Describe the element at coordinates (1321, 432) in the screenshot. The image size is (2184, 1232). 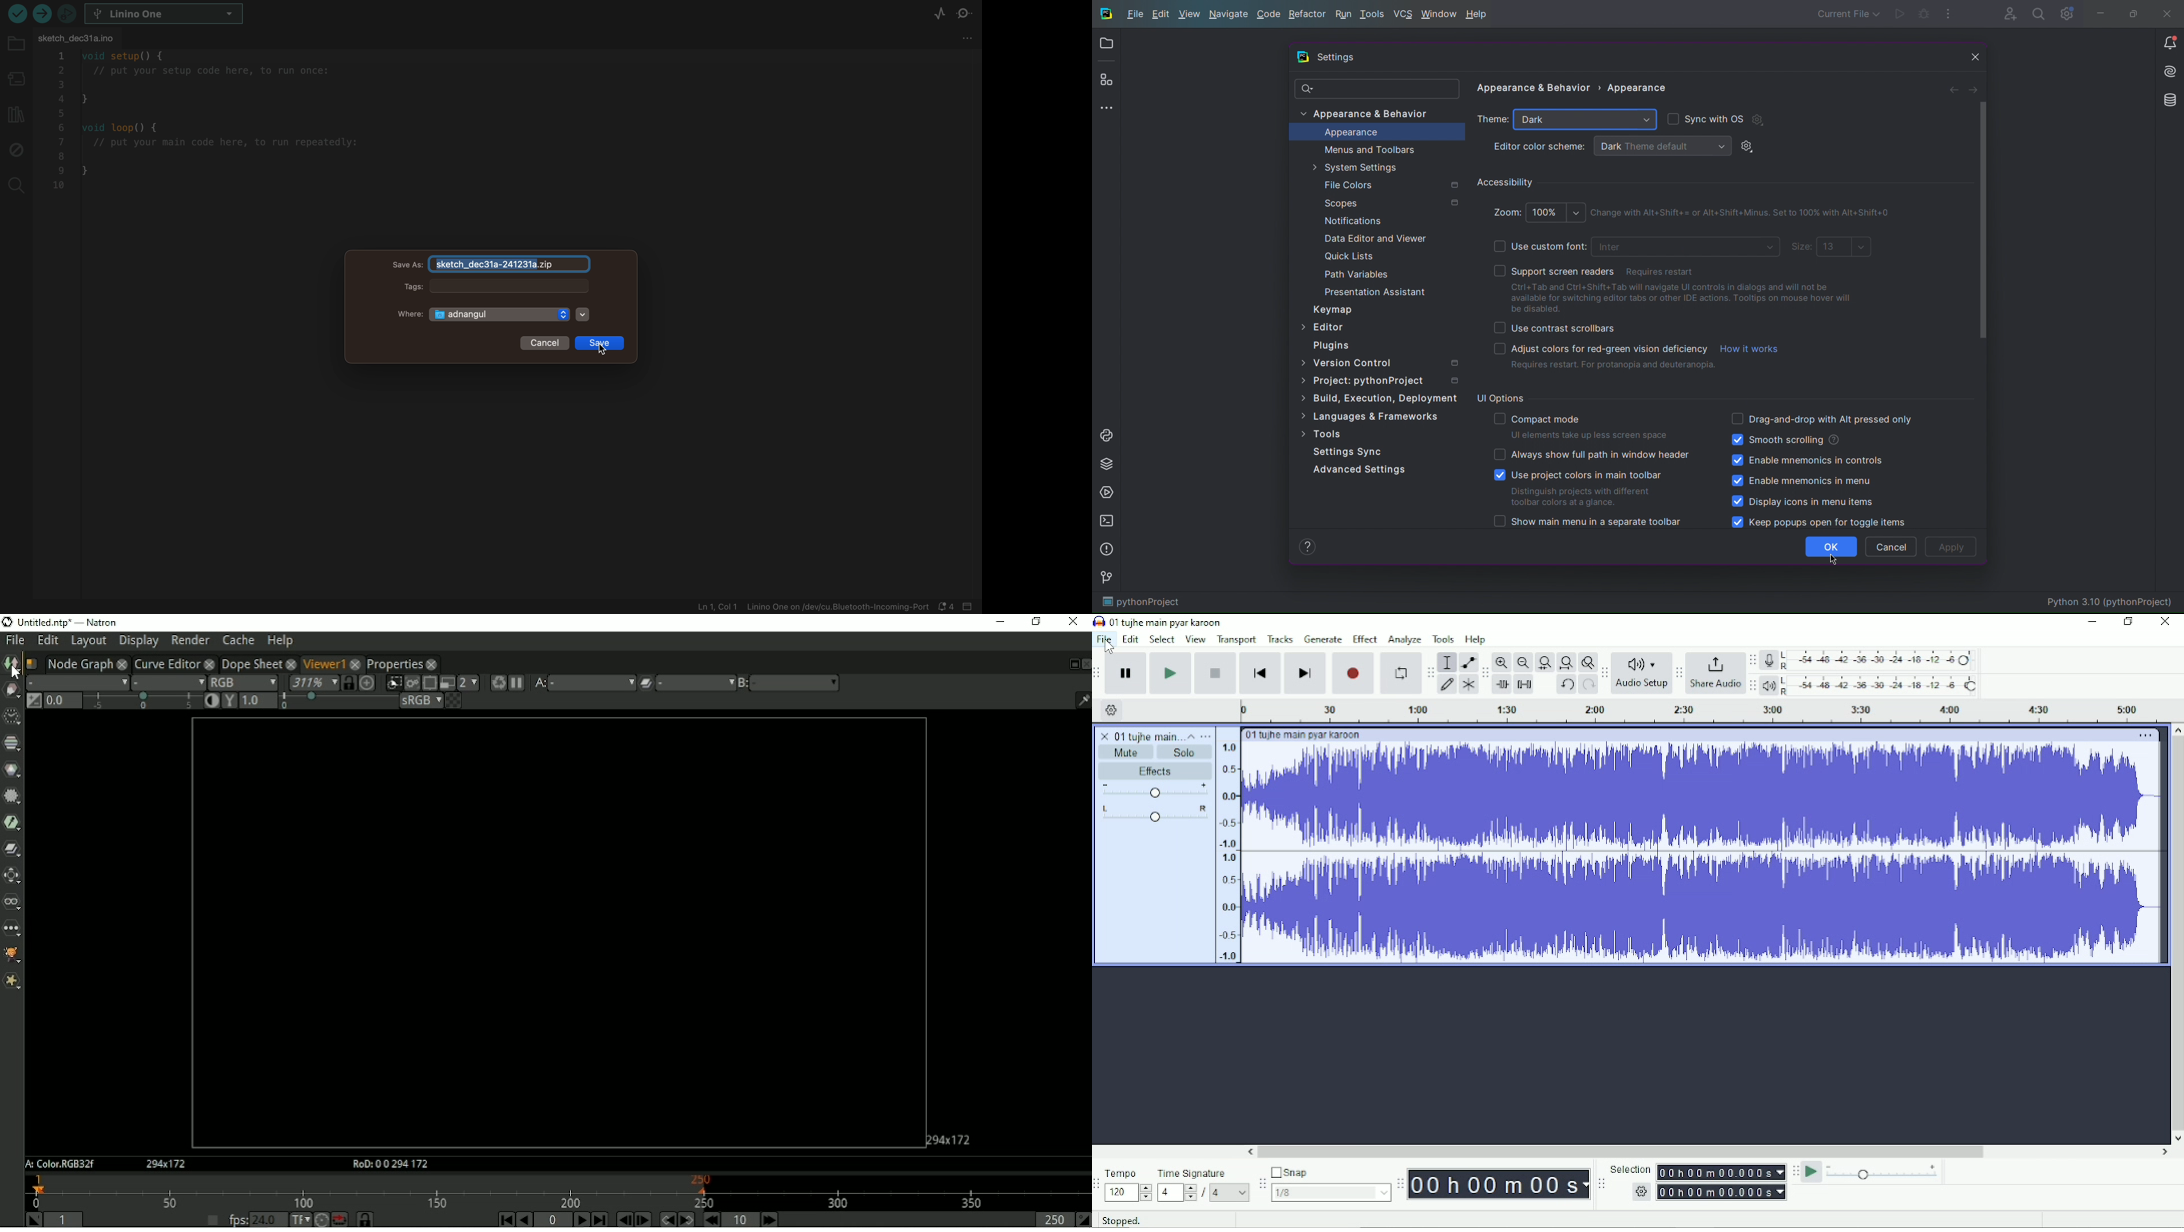
I see `Tools` at that location.